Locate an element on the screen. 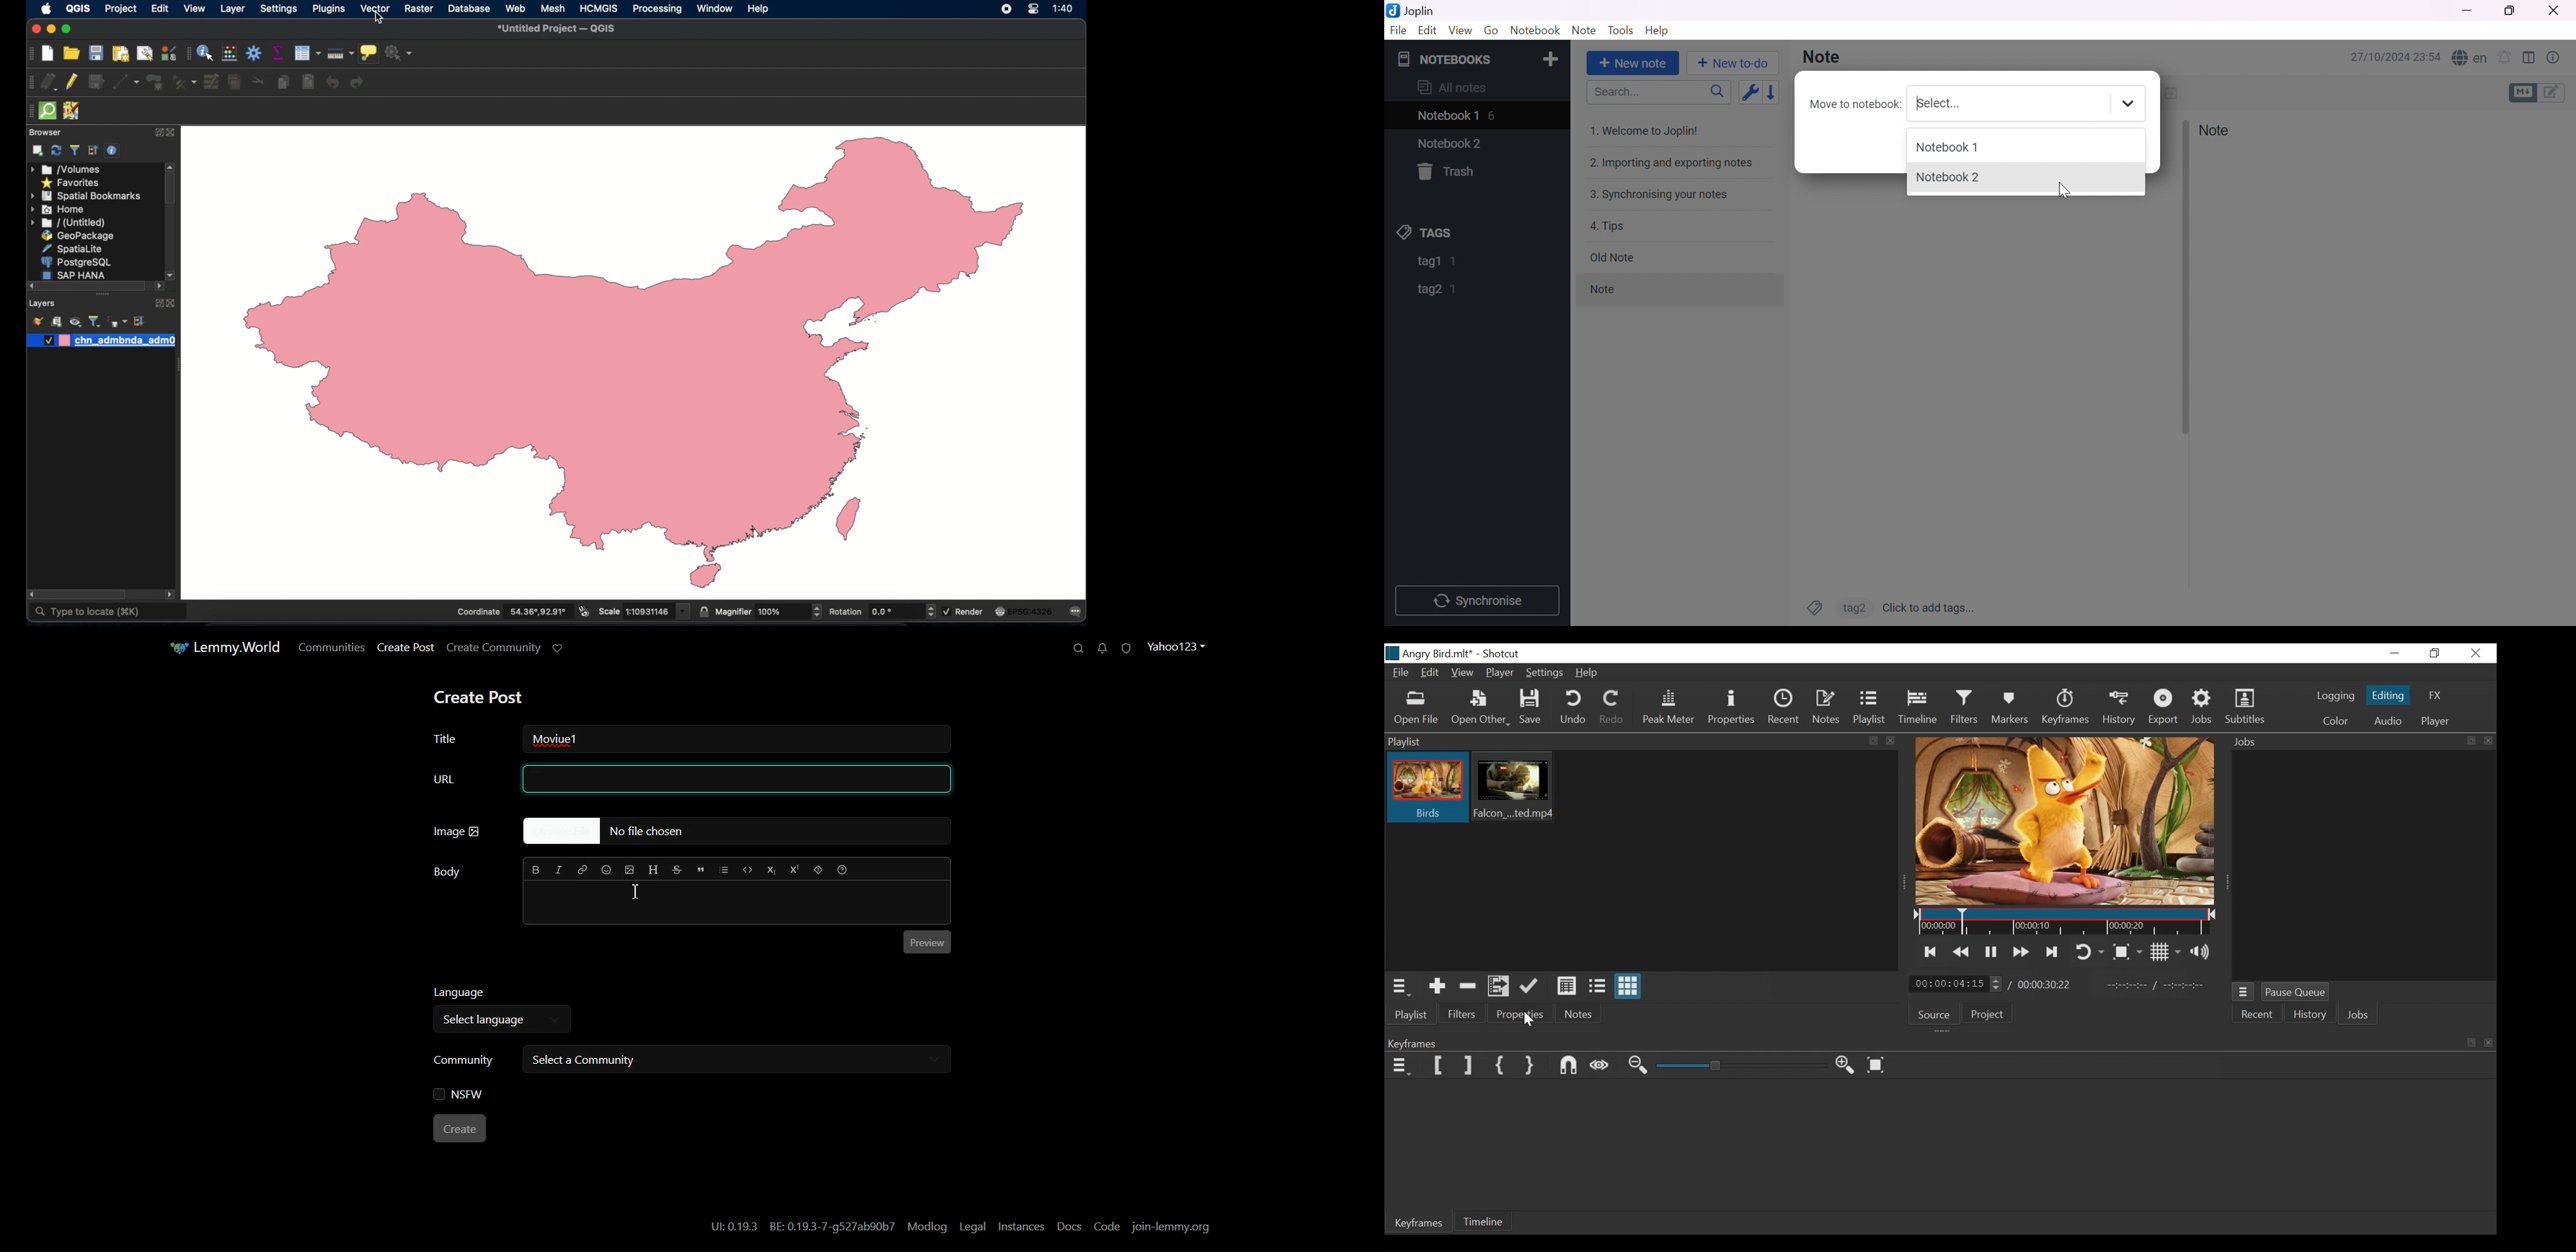  close is located at coordinates (171, 133).